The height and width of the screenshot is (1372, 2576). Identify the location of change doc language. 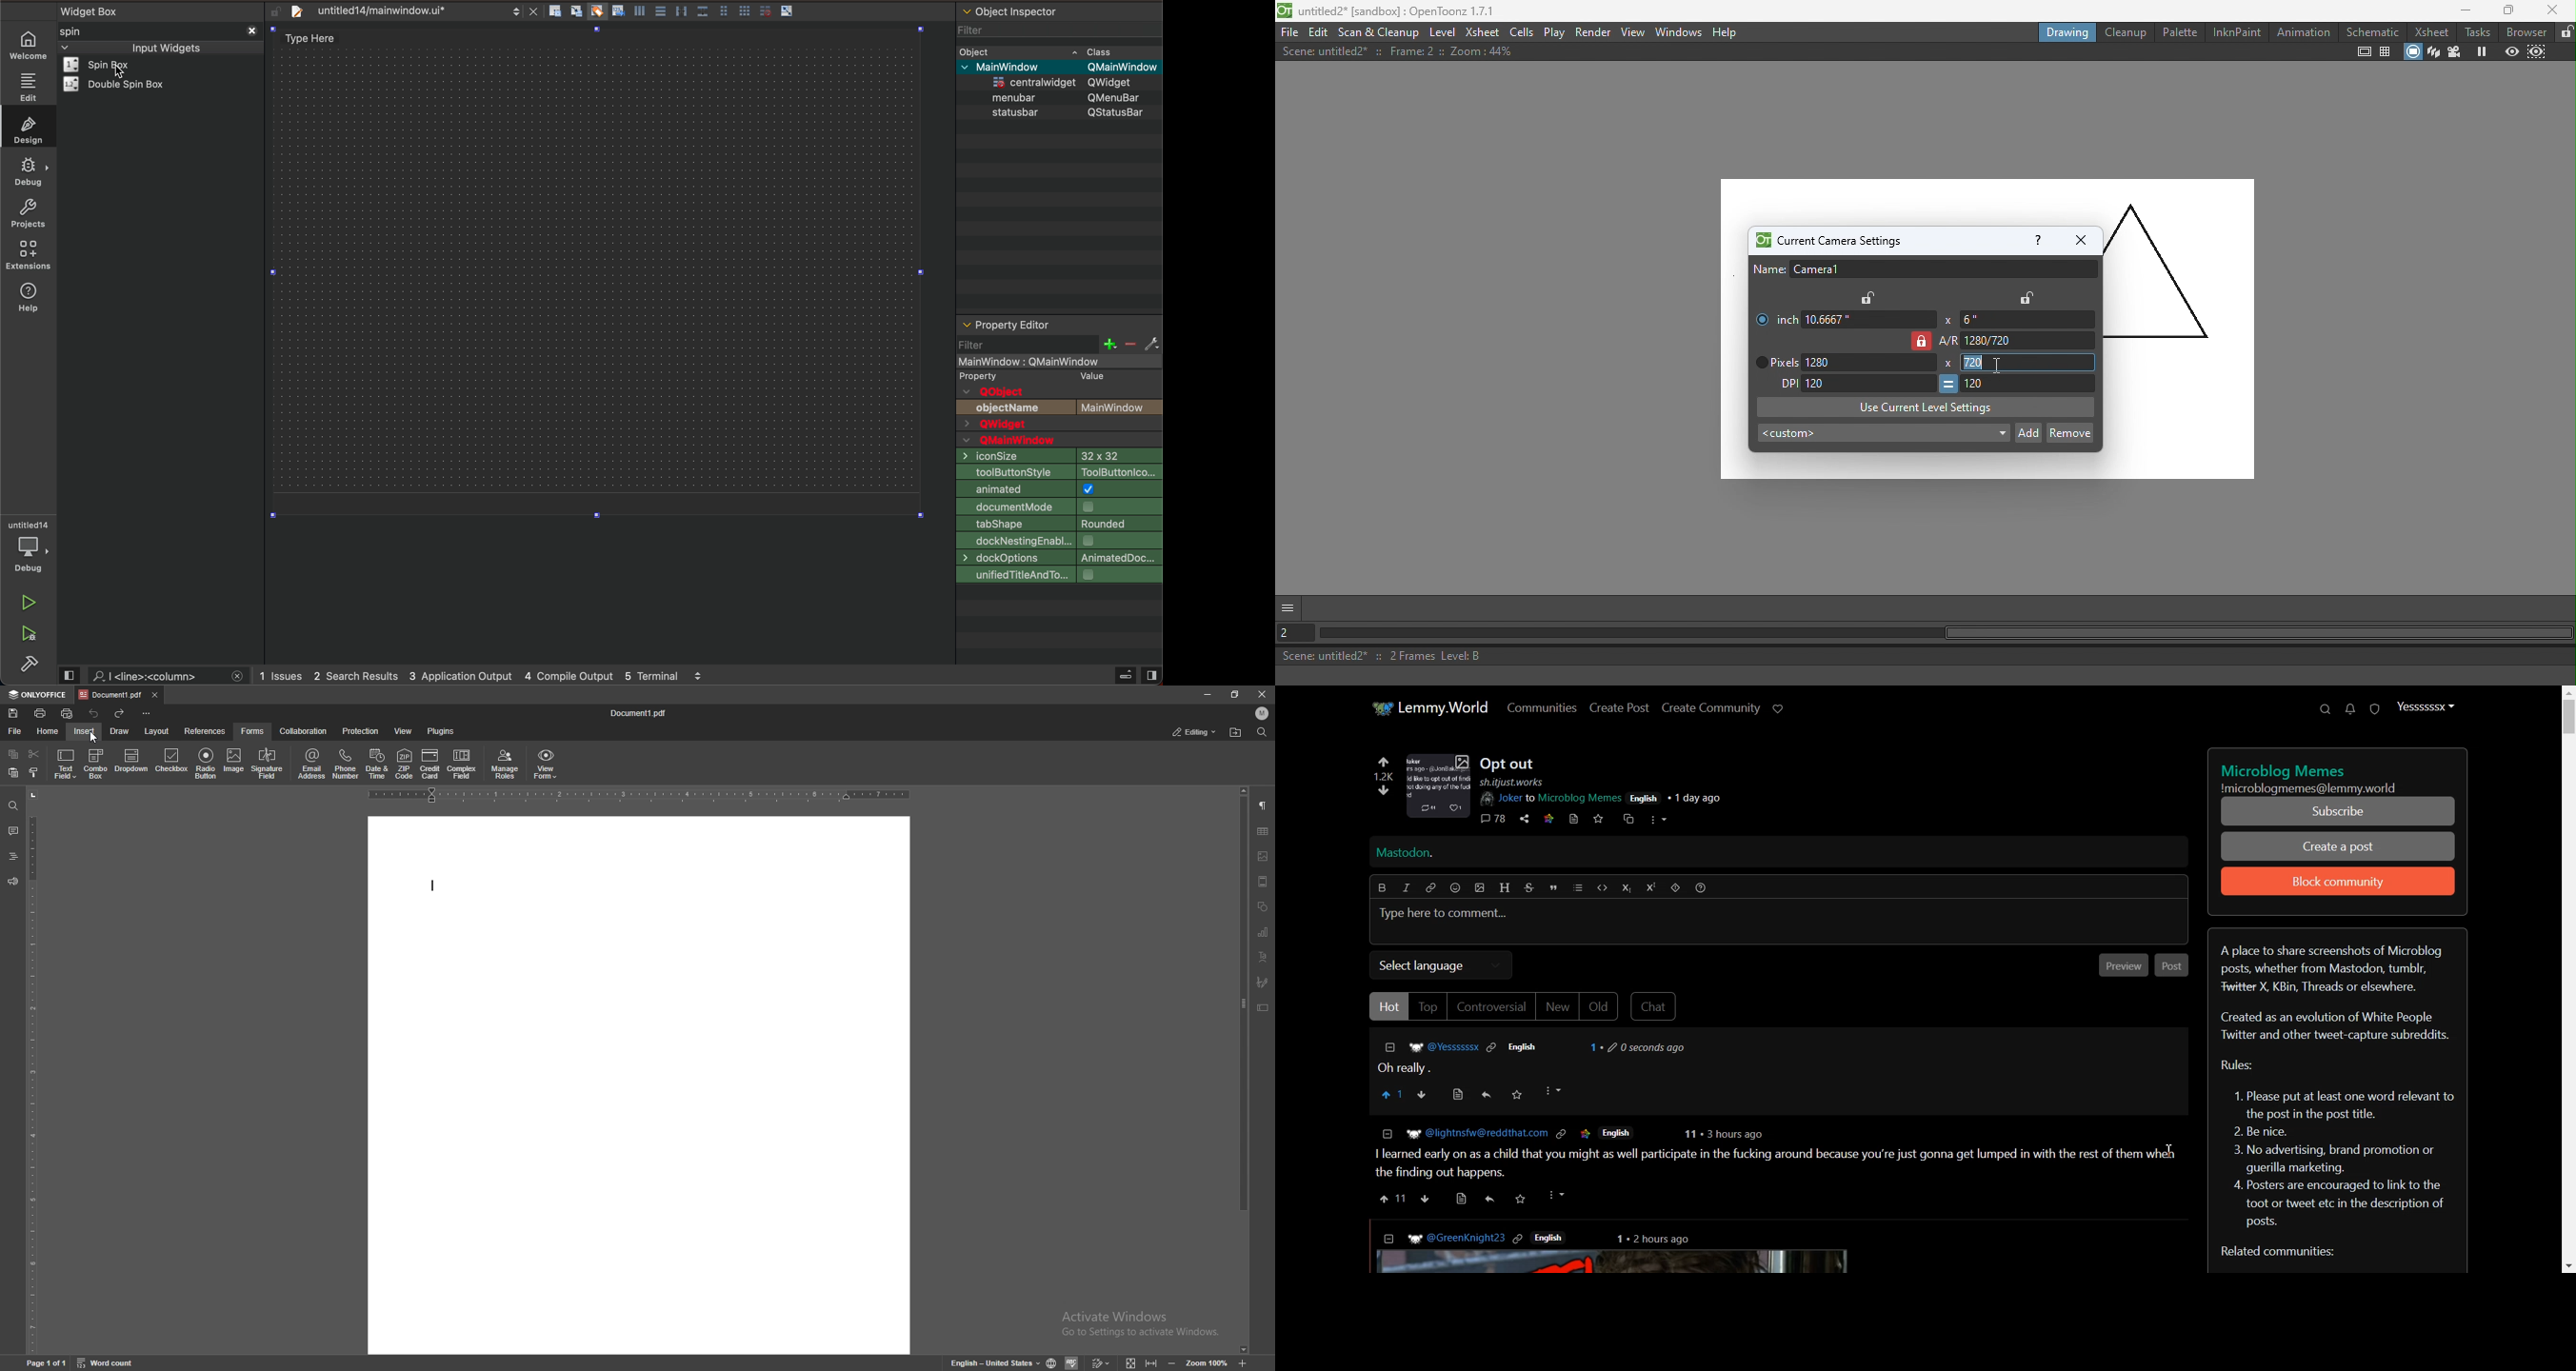
(1052, 1363).